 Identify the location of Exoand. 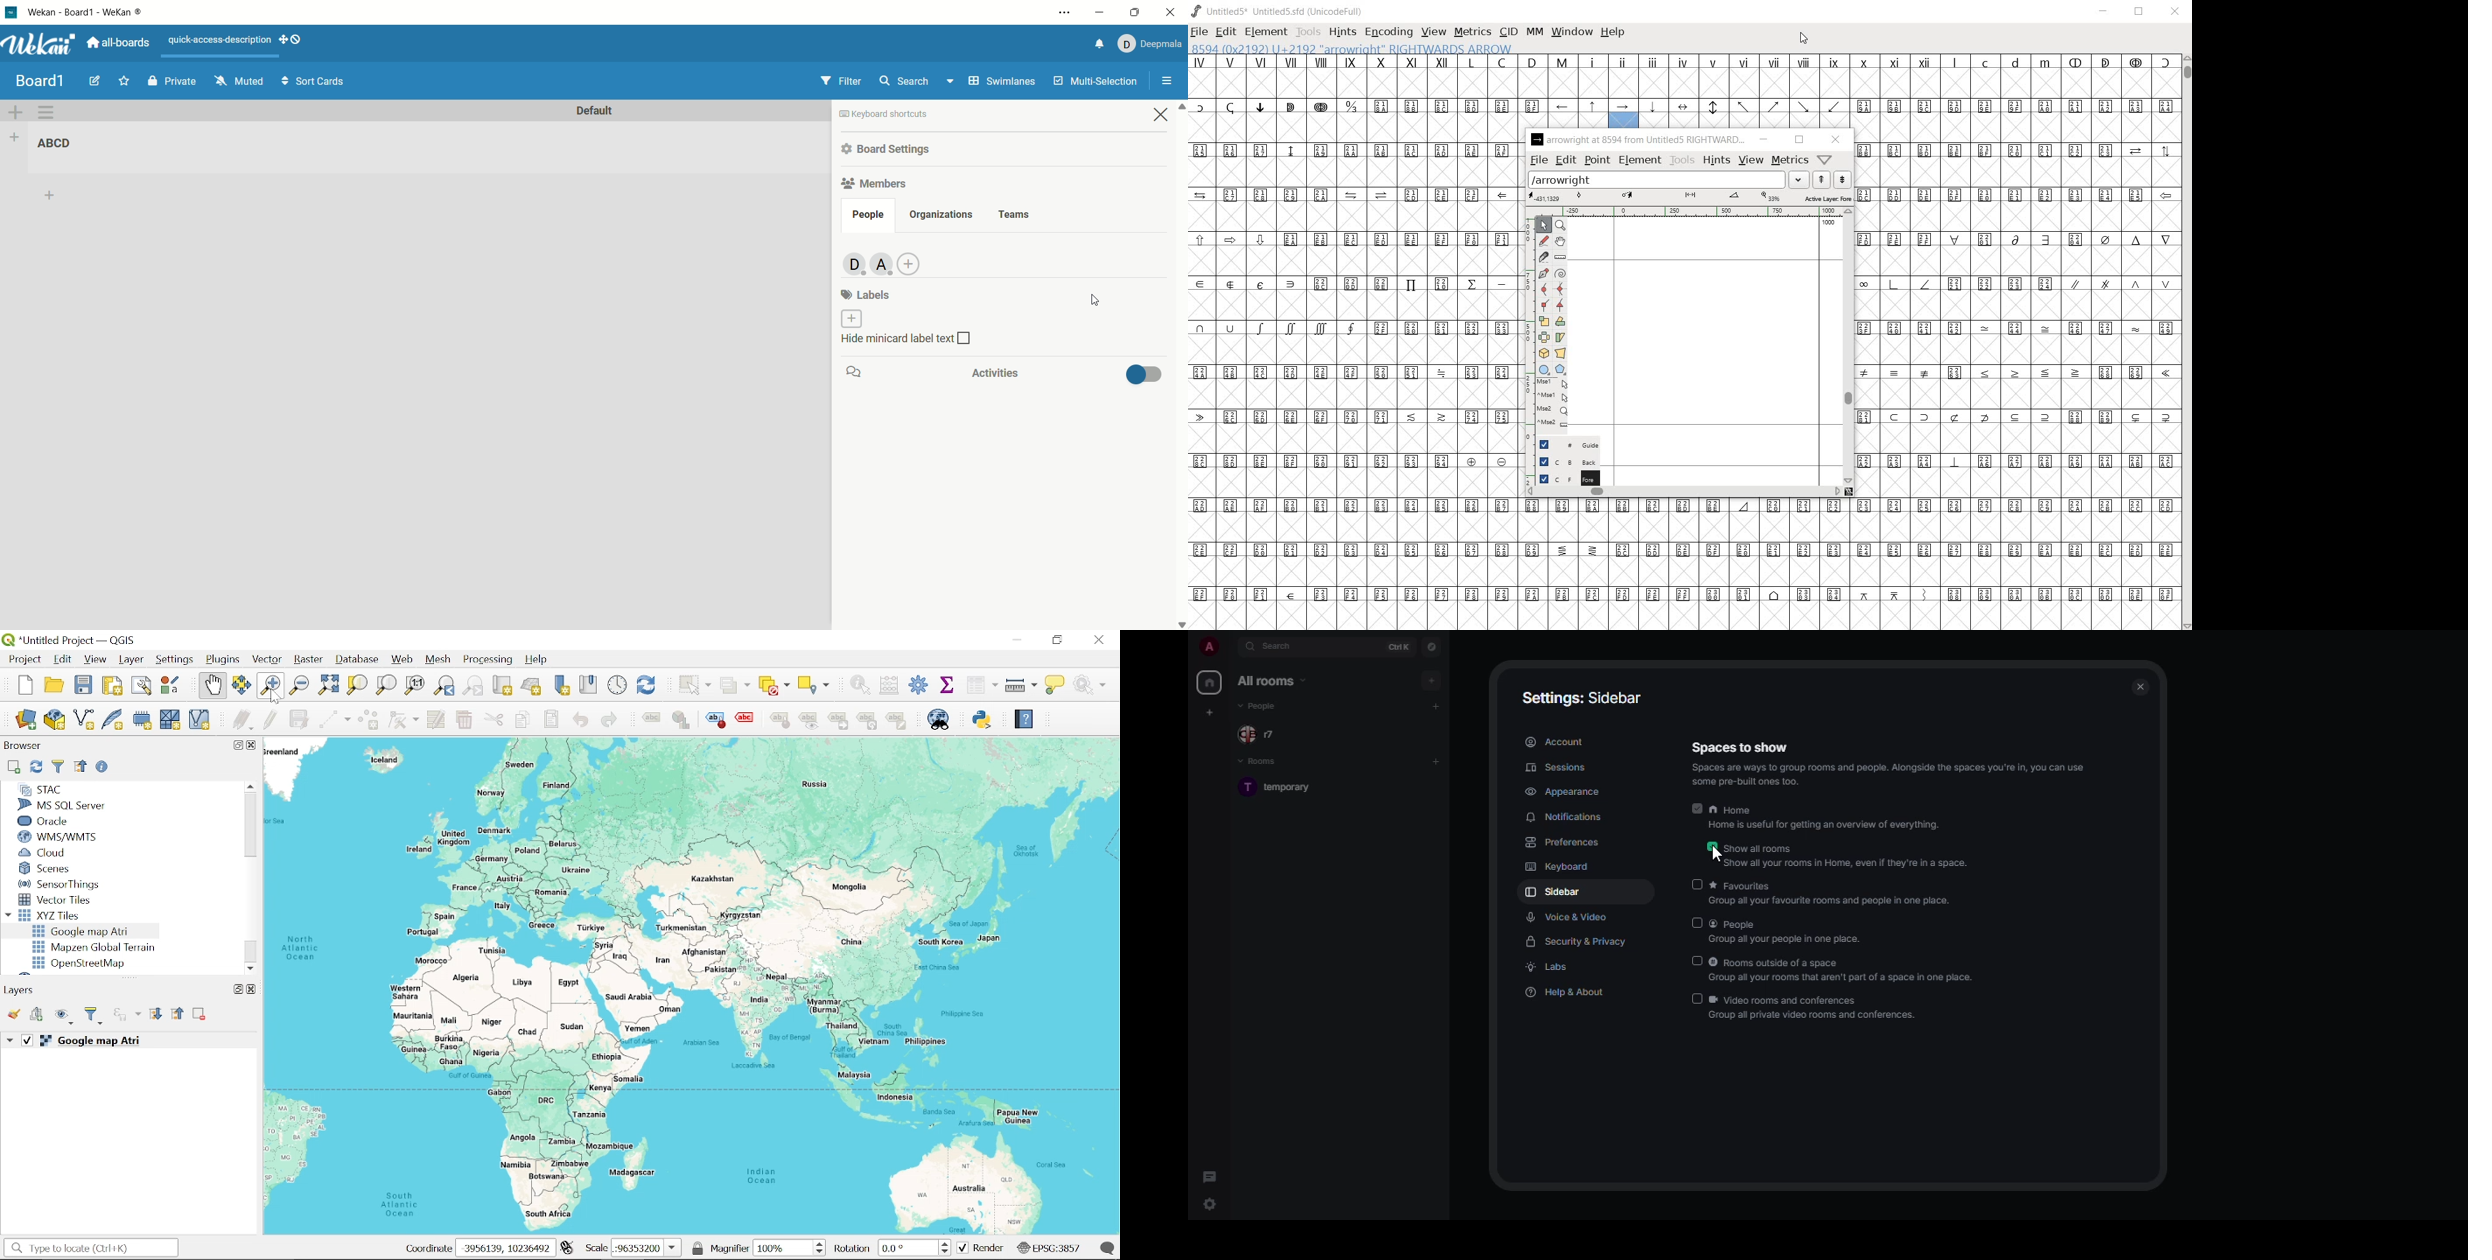
(11, 1041).